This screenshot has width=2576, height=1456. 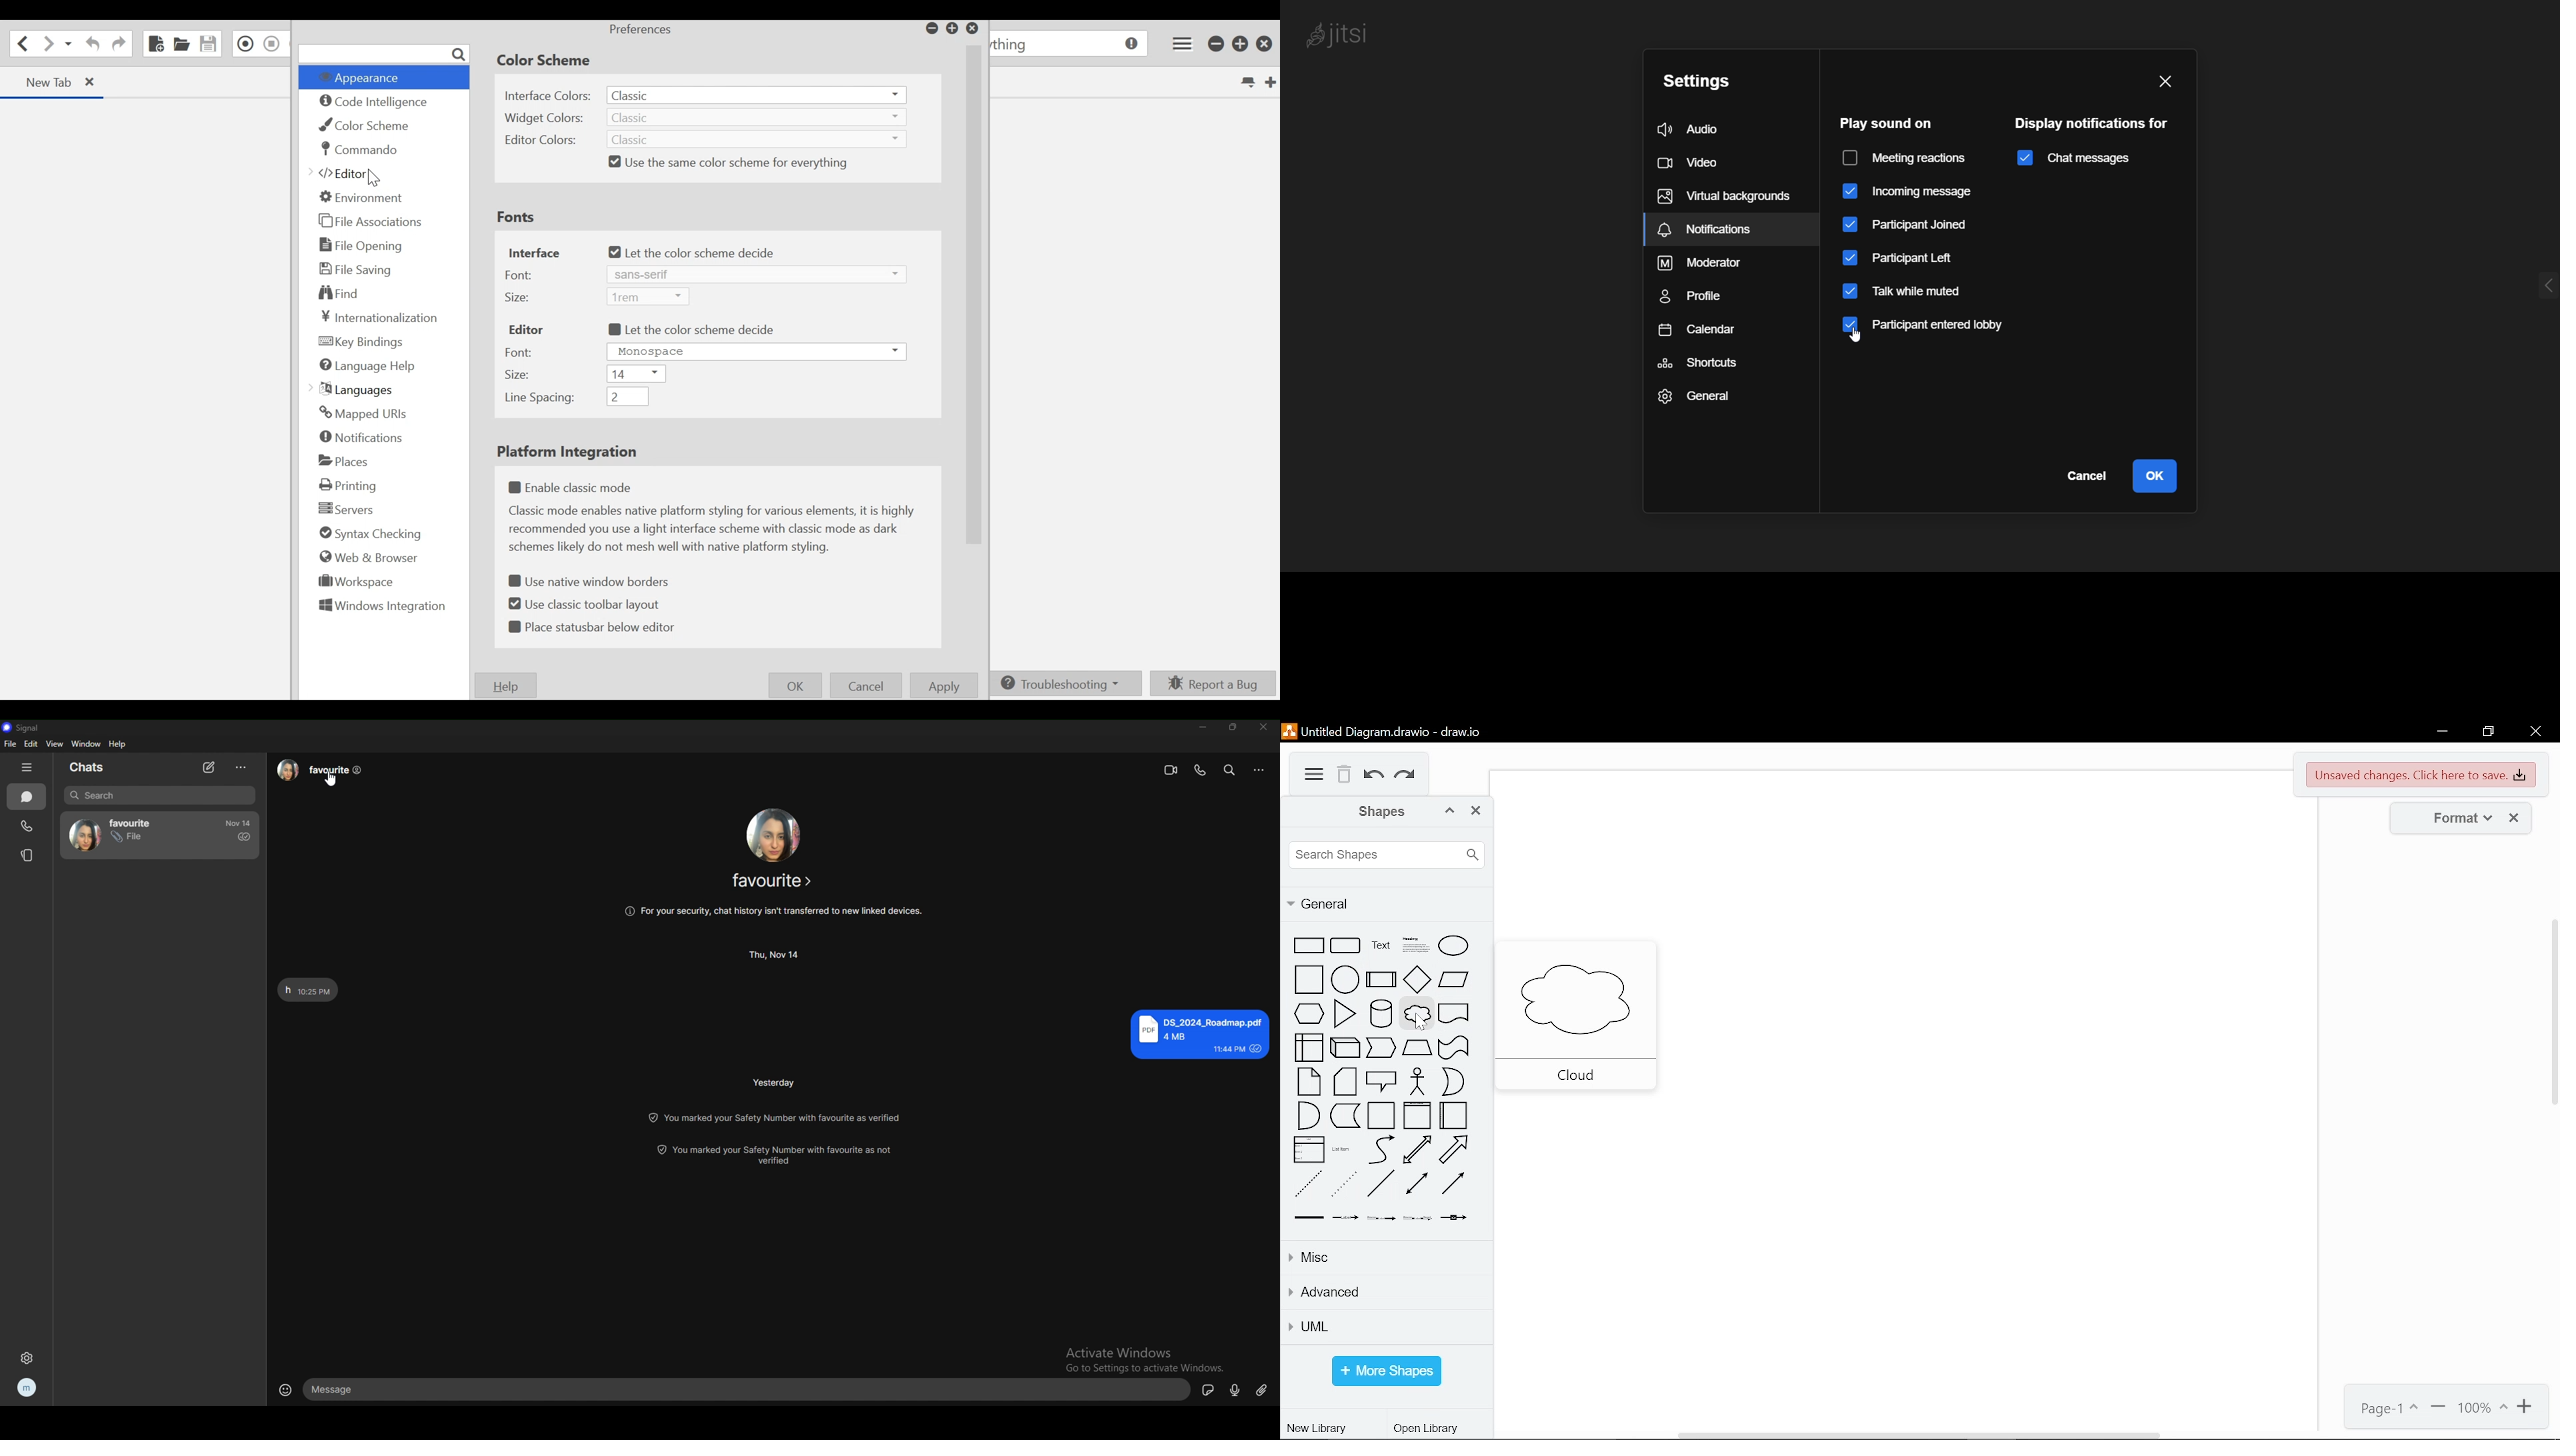 I want to click on unsaved changes. Click here to save., so click(x=2421, y=775).